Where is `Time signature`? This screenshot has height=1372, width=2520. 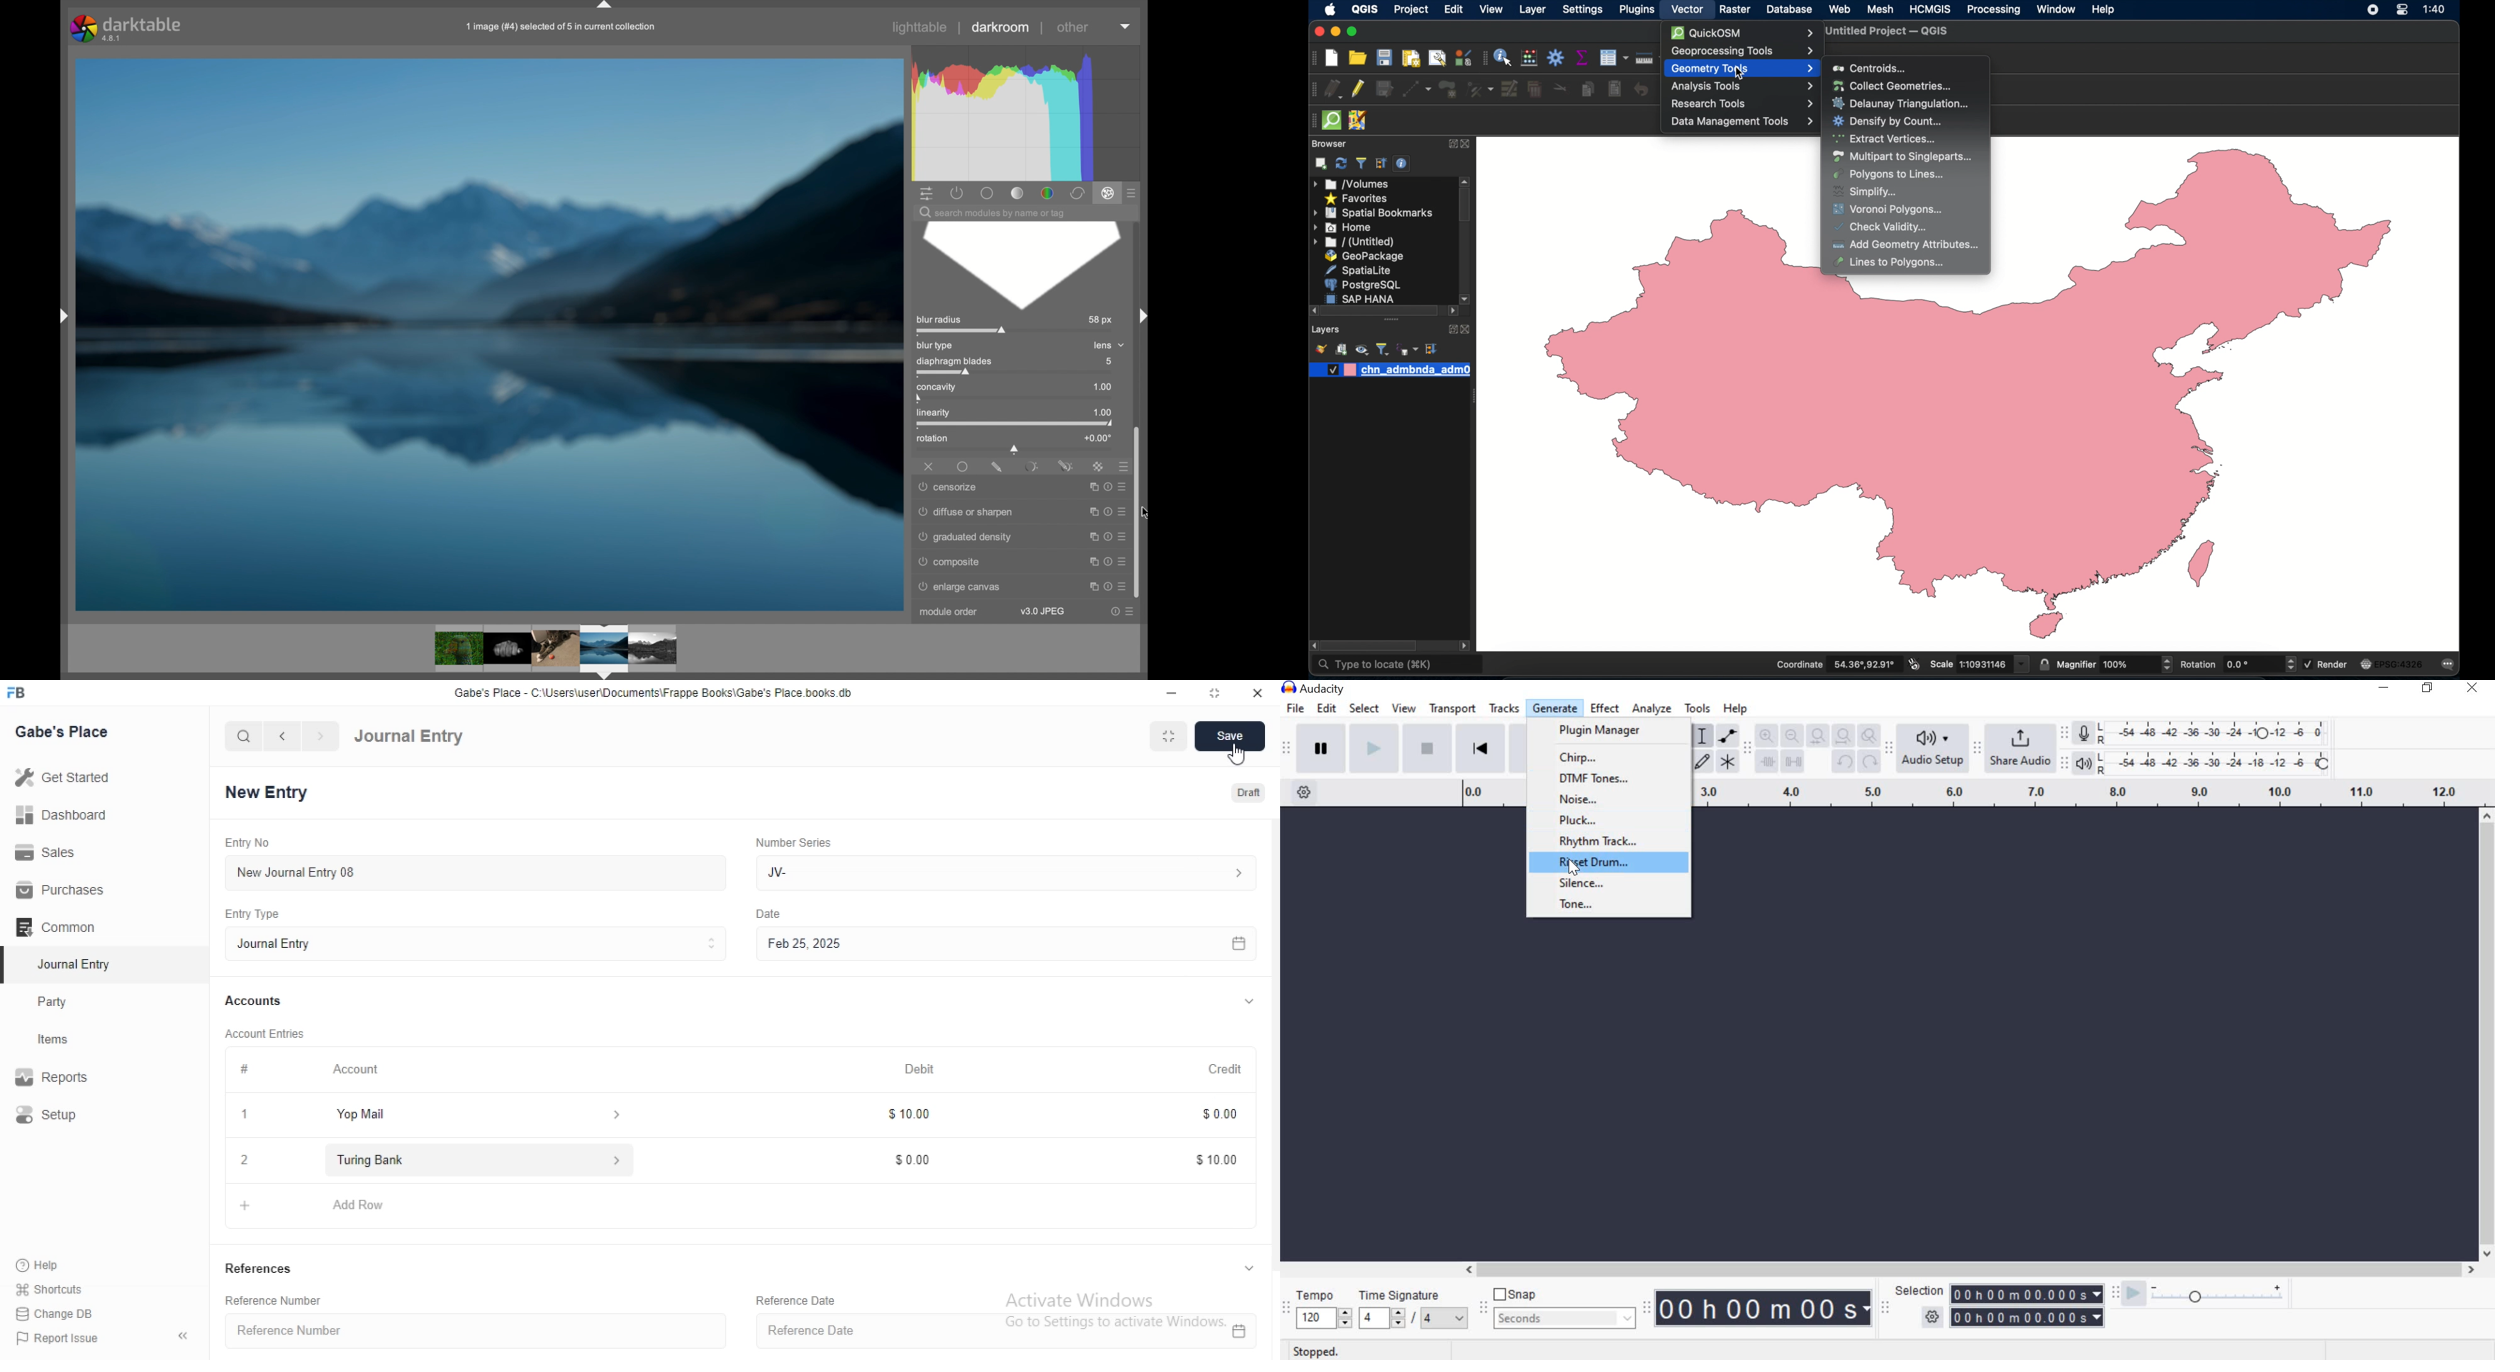 Time signature is located at coordinates (1414, 1312).